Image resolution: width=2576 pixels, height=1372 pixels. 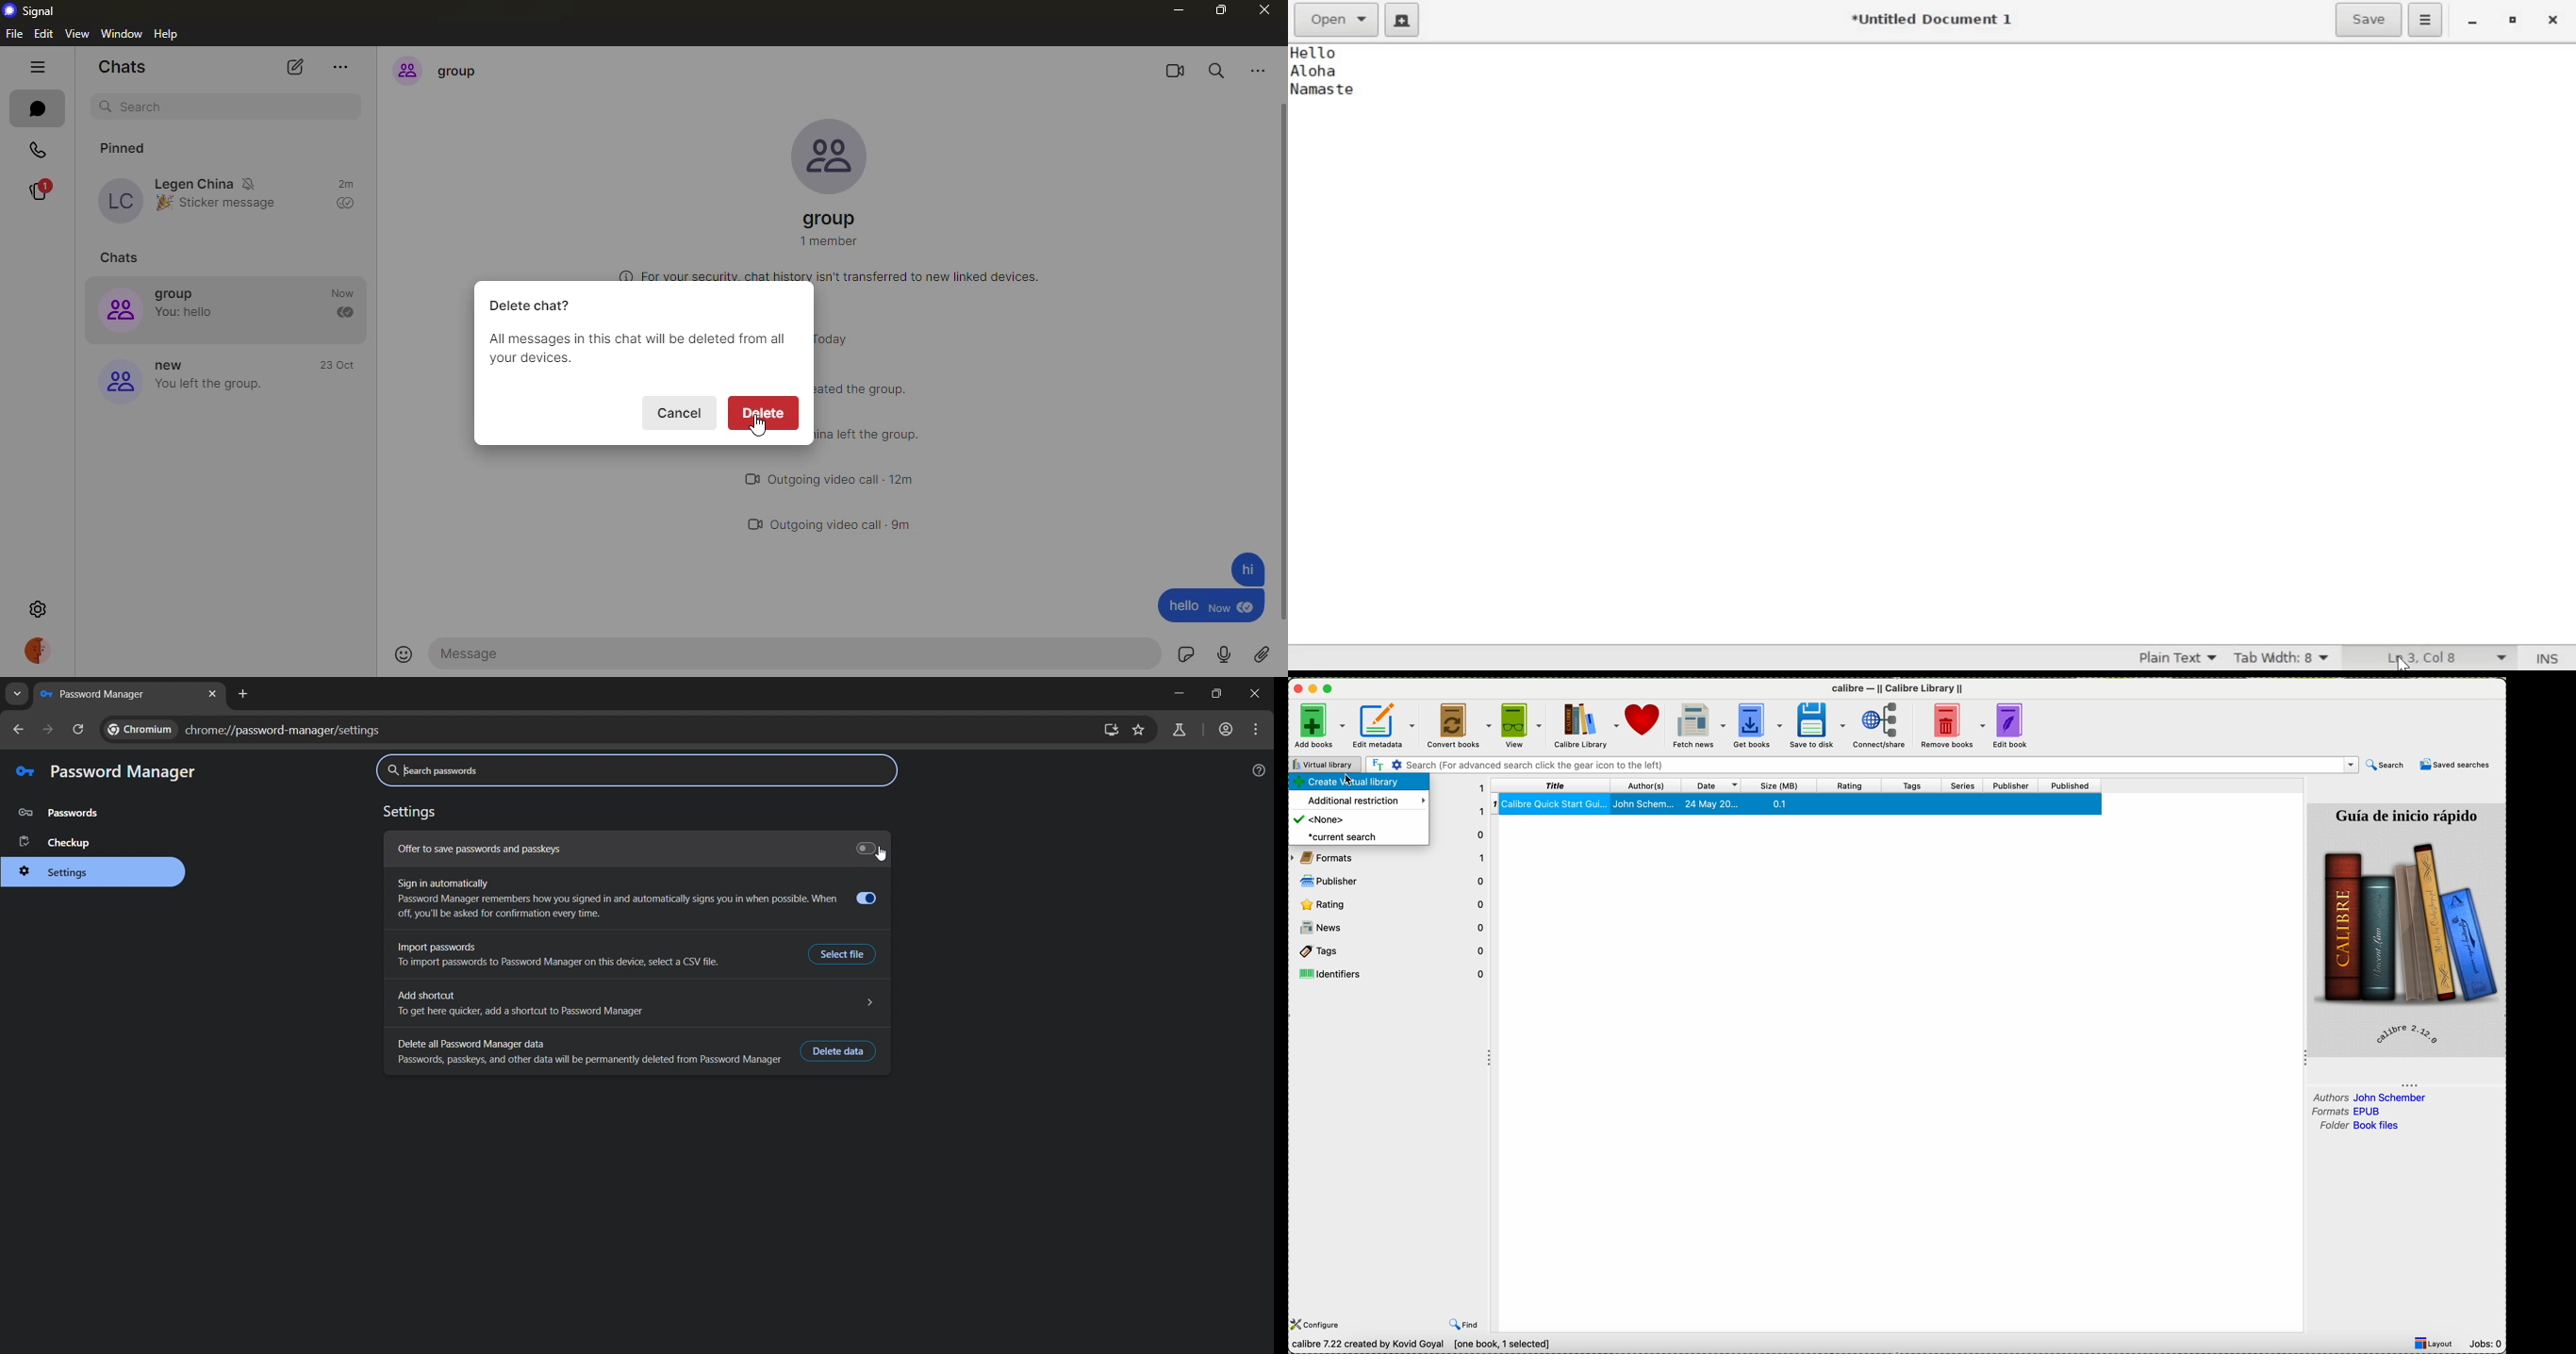 I want to click on new, so click(x=1219, y=610).